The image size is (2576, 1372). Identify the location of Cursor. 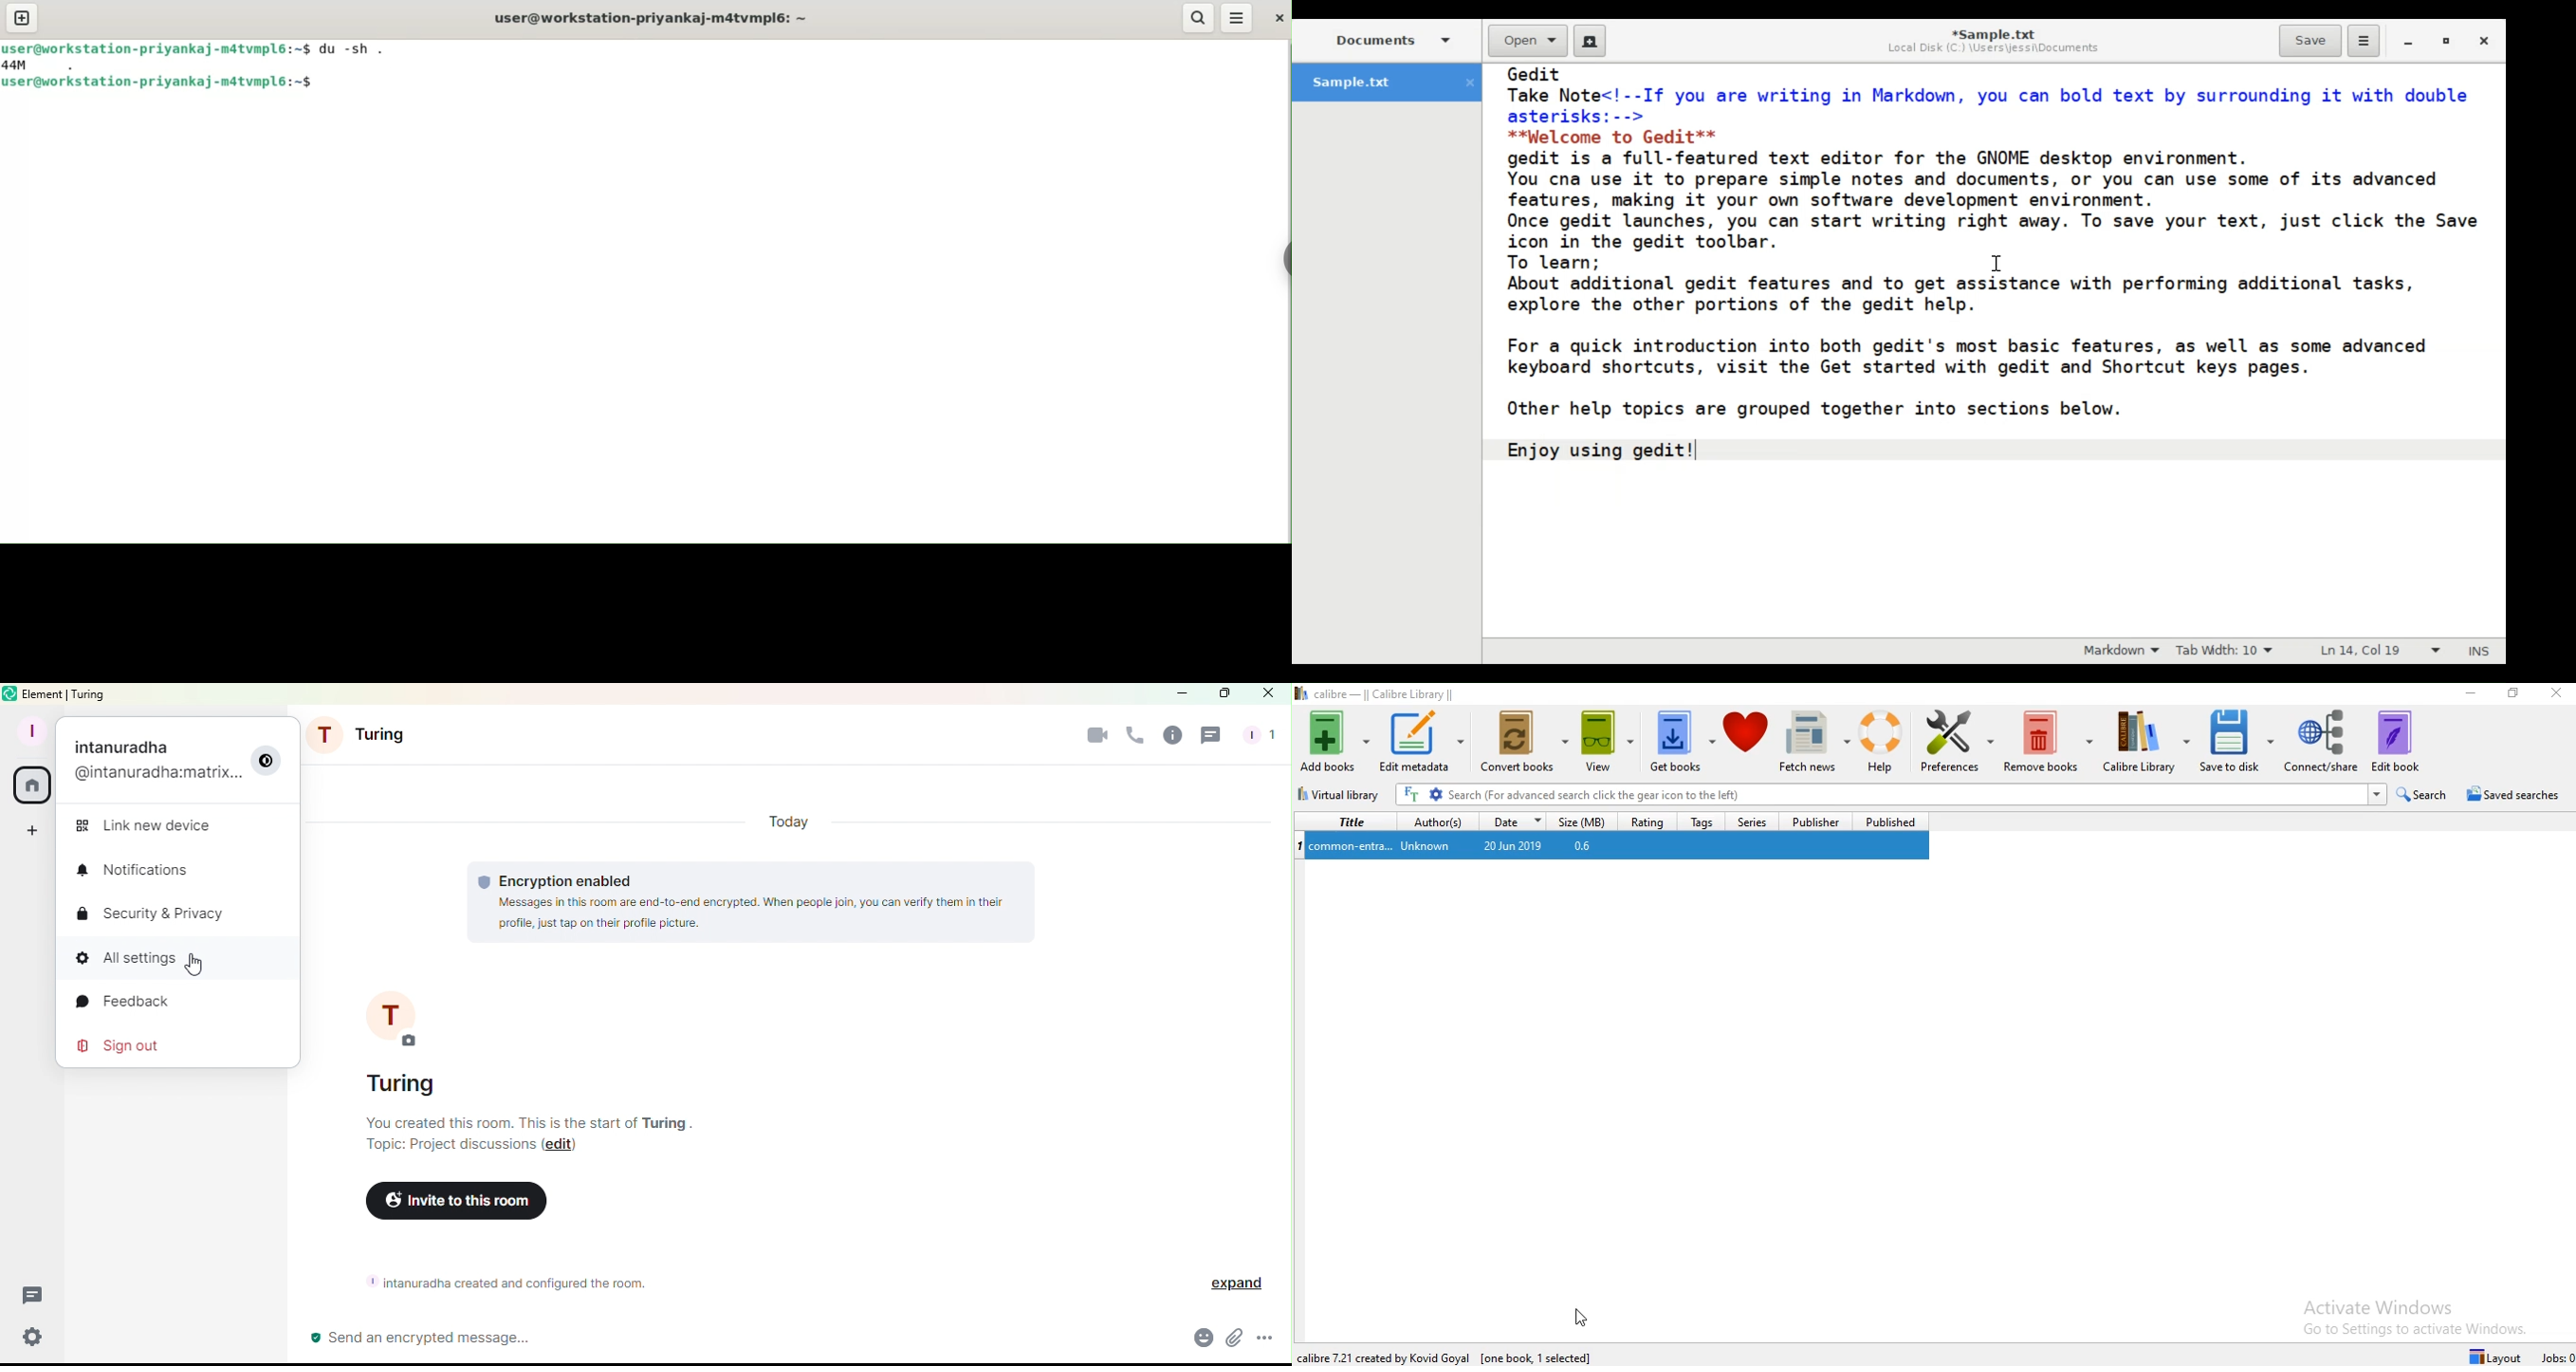
(1578, 1316).